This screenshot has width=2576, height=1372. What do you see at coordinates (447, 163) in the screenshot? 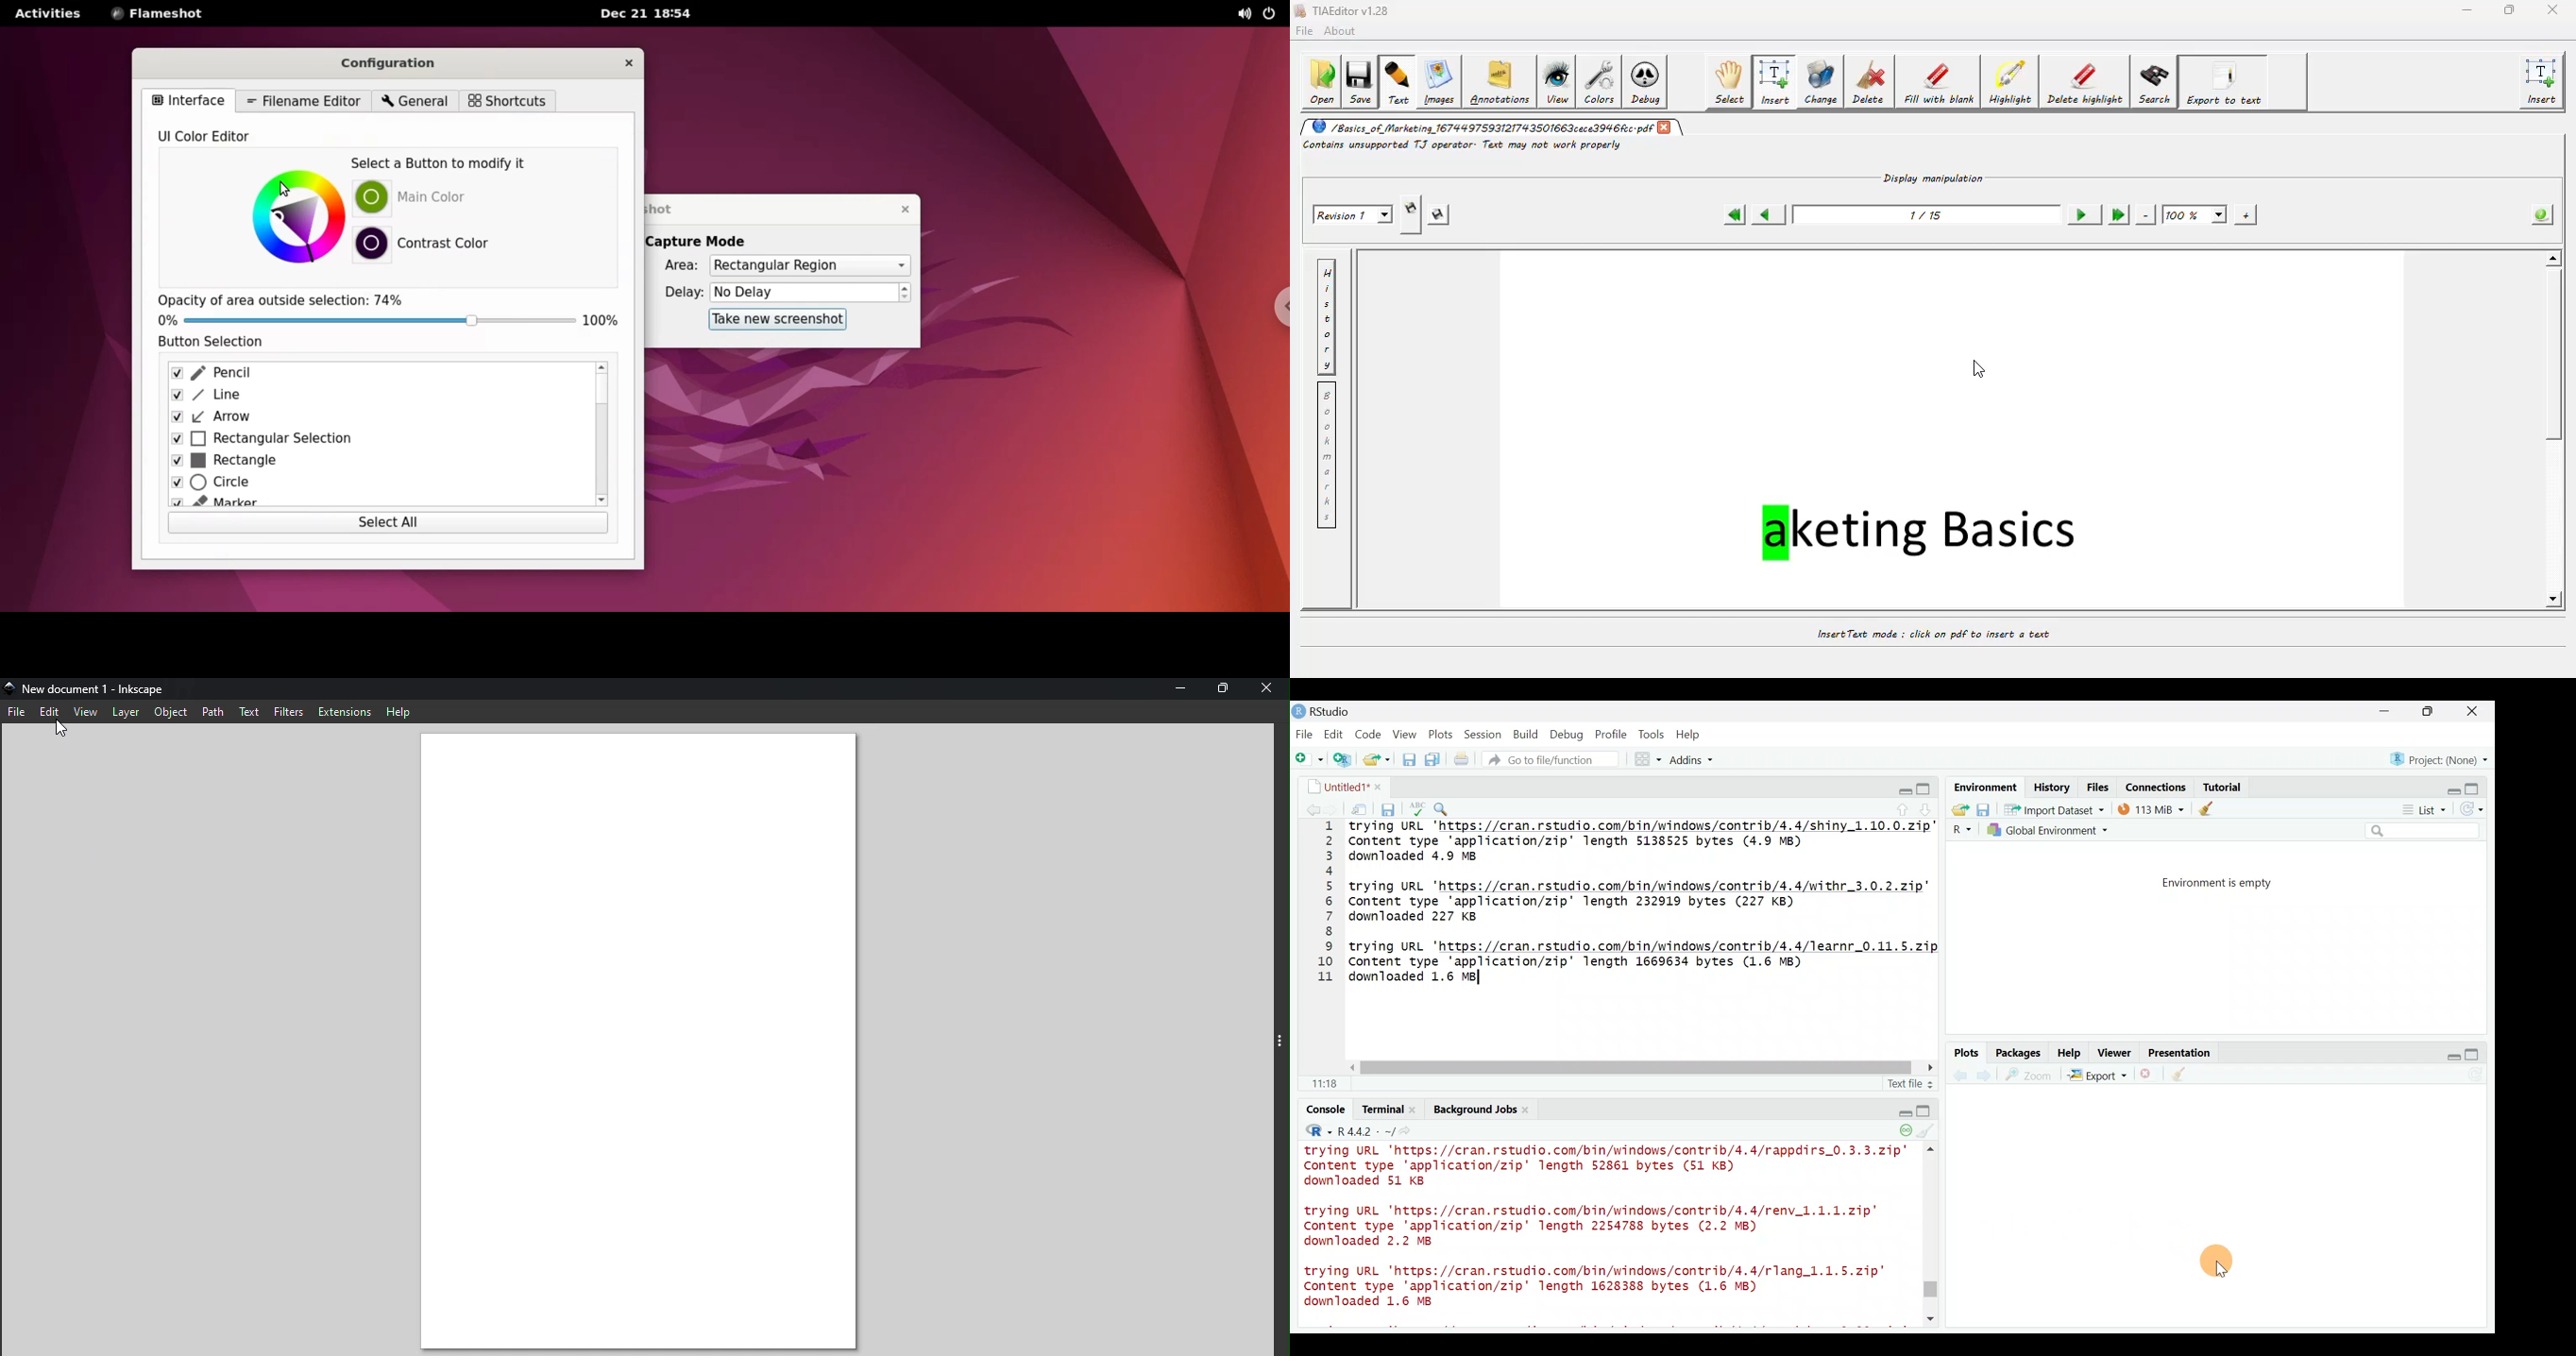
I see `select a button to modify it` at bounding box center [447, 163].